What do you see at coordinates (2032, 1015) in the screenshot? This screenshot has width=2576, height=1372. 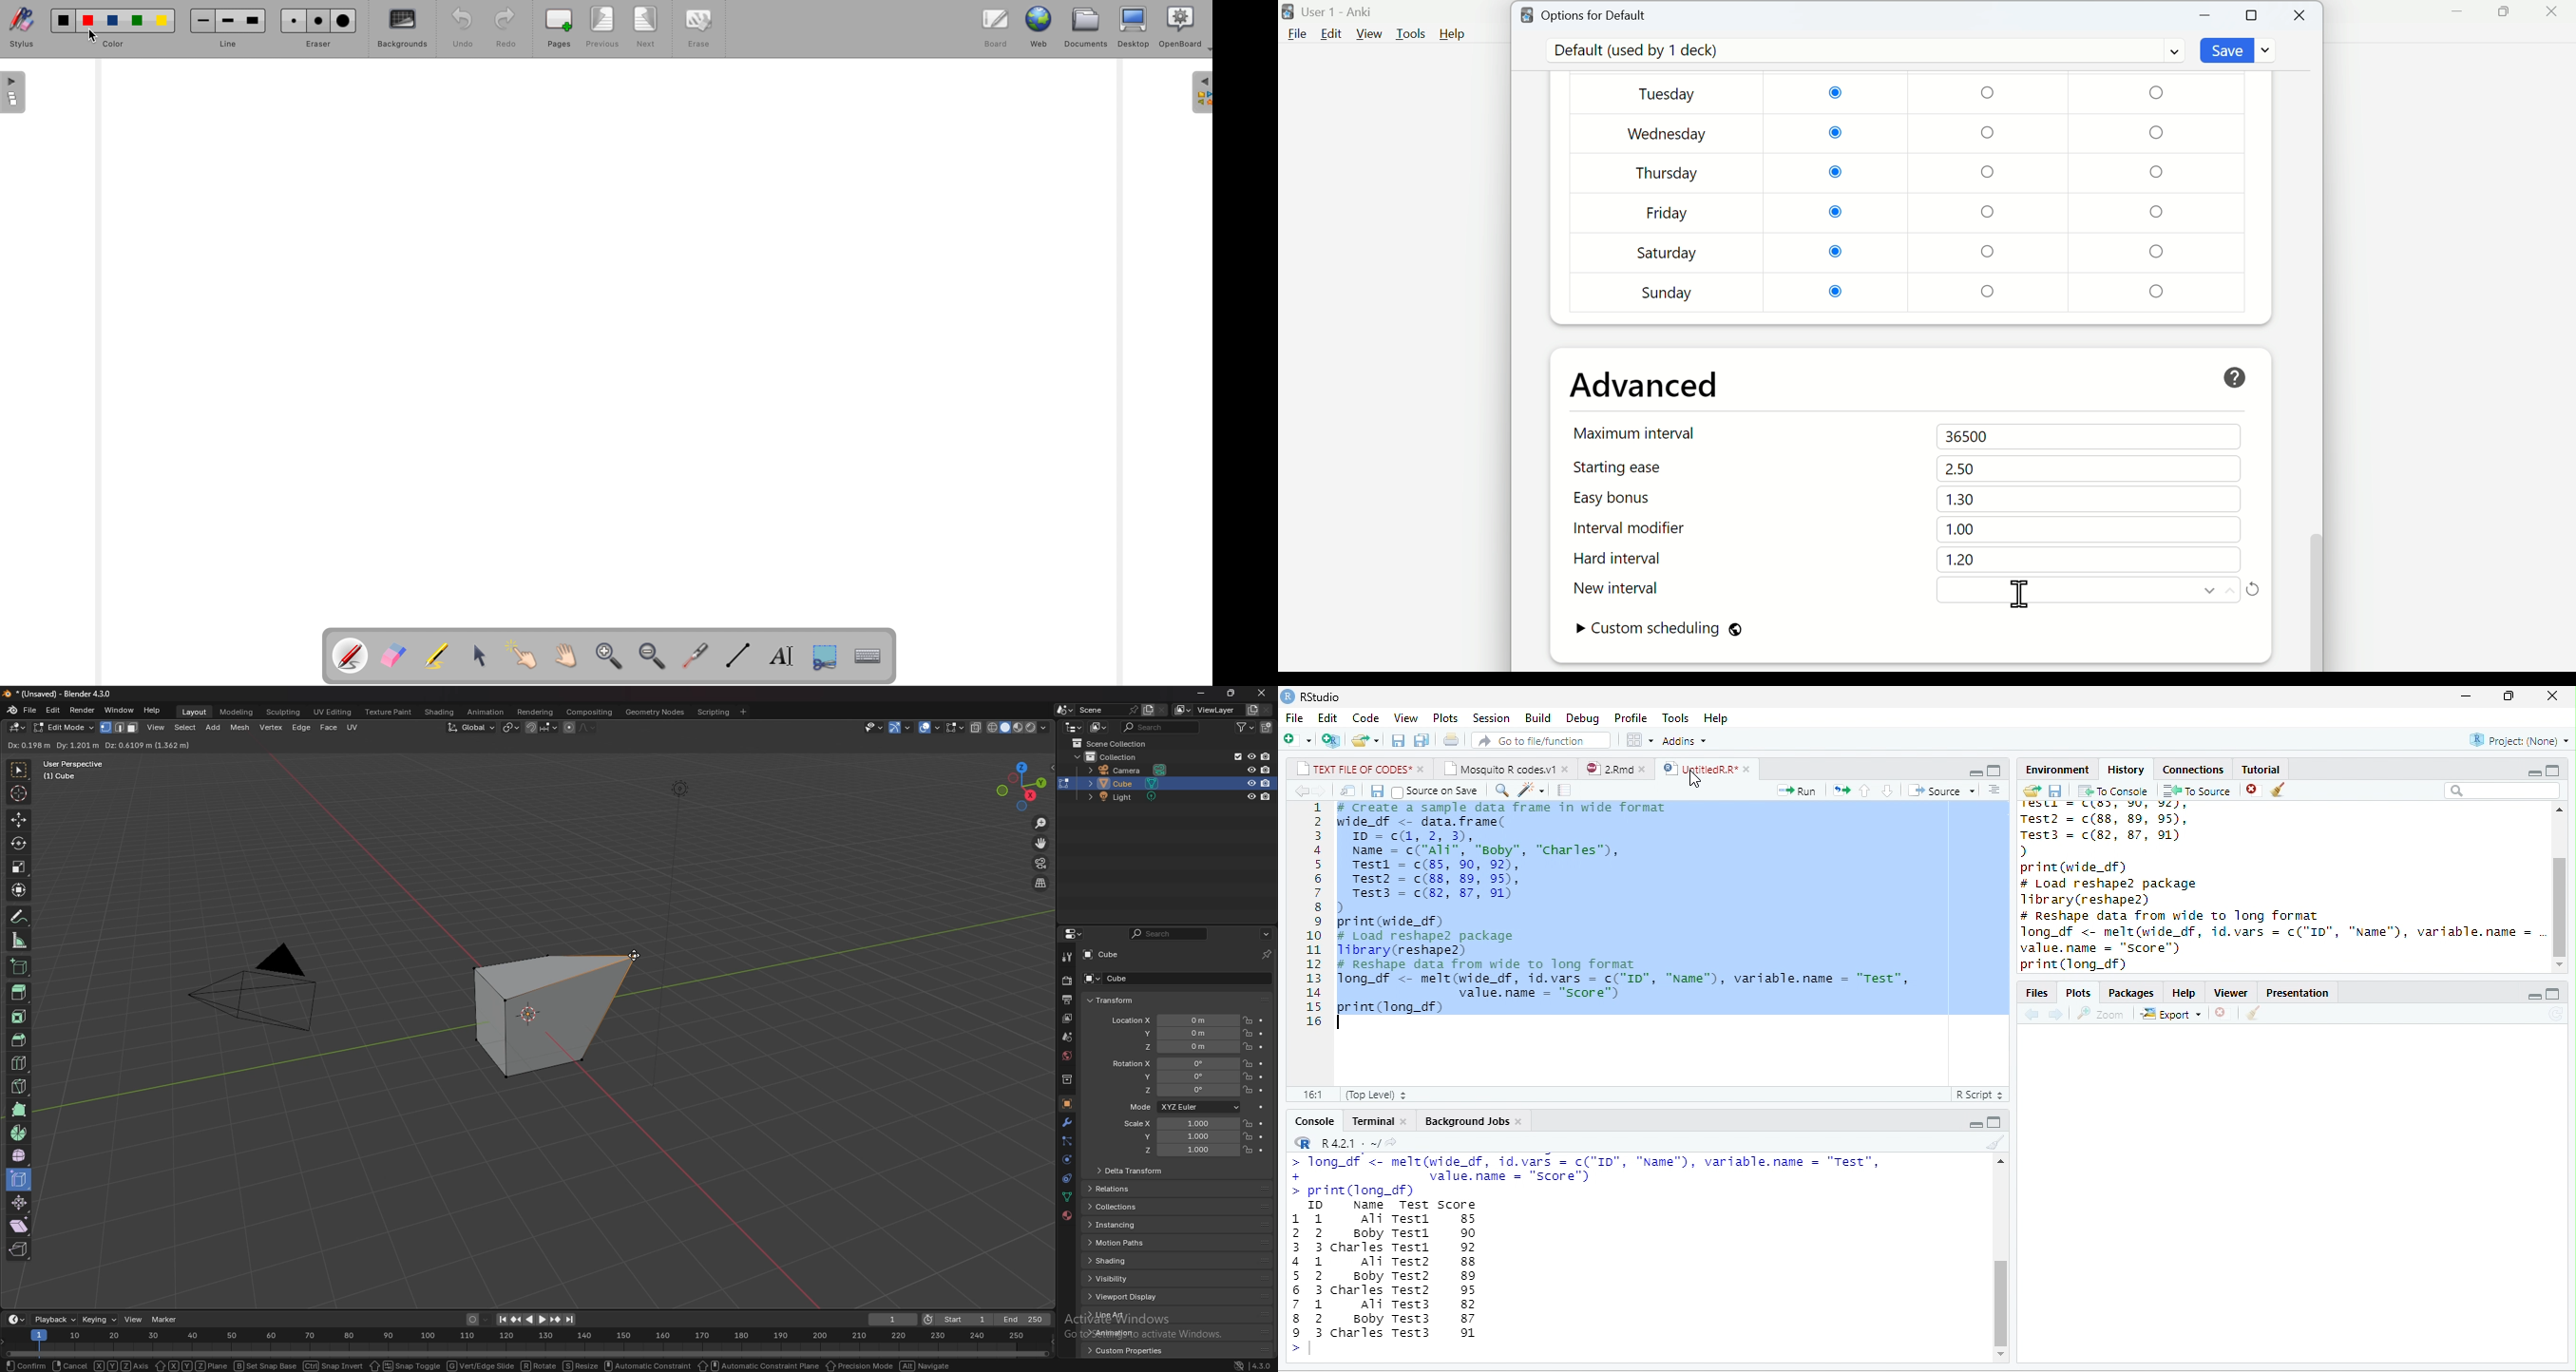 I see `back` at bounding box center [2032, 1015].